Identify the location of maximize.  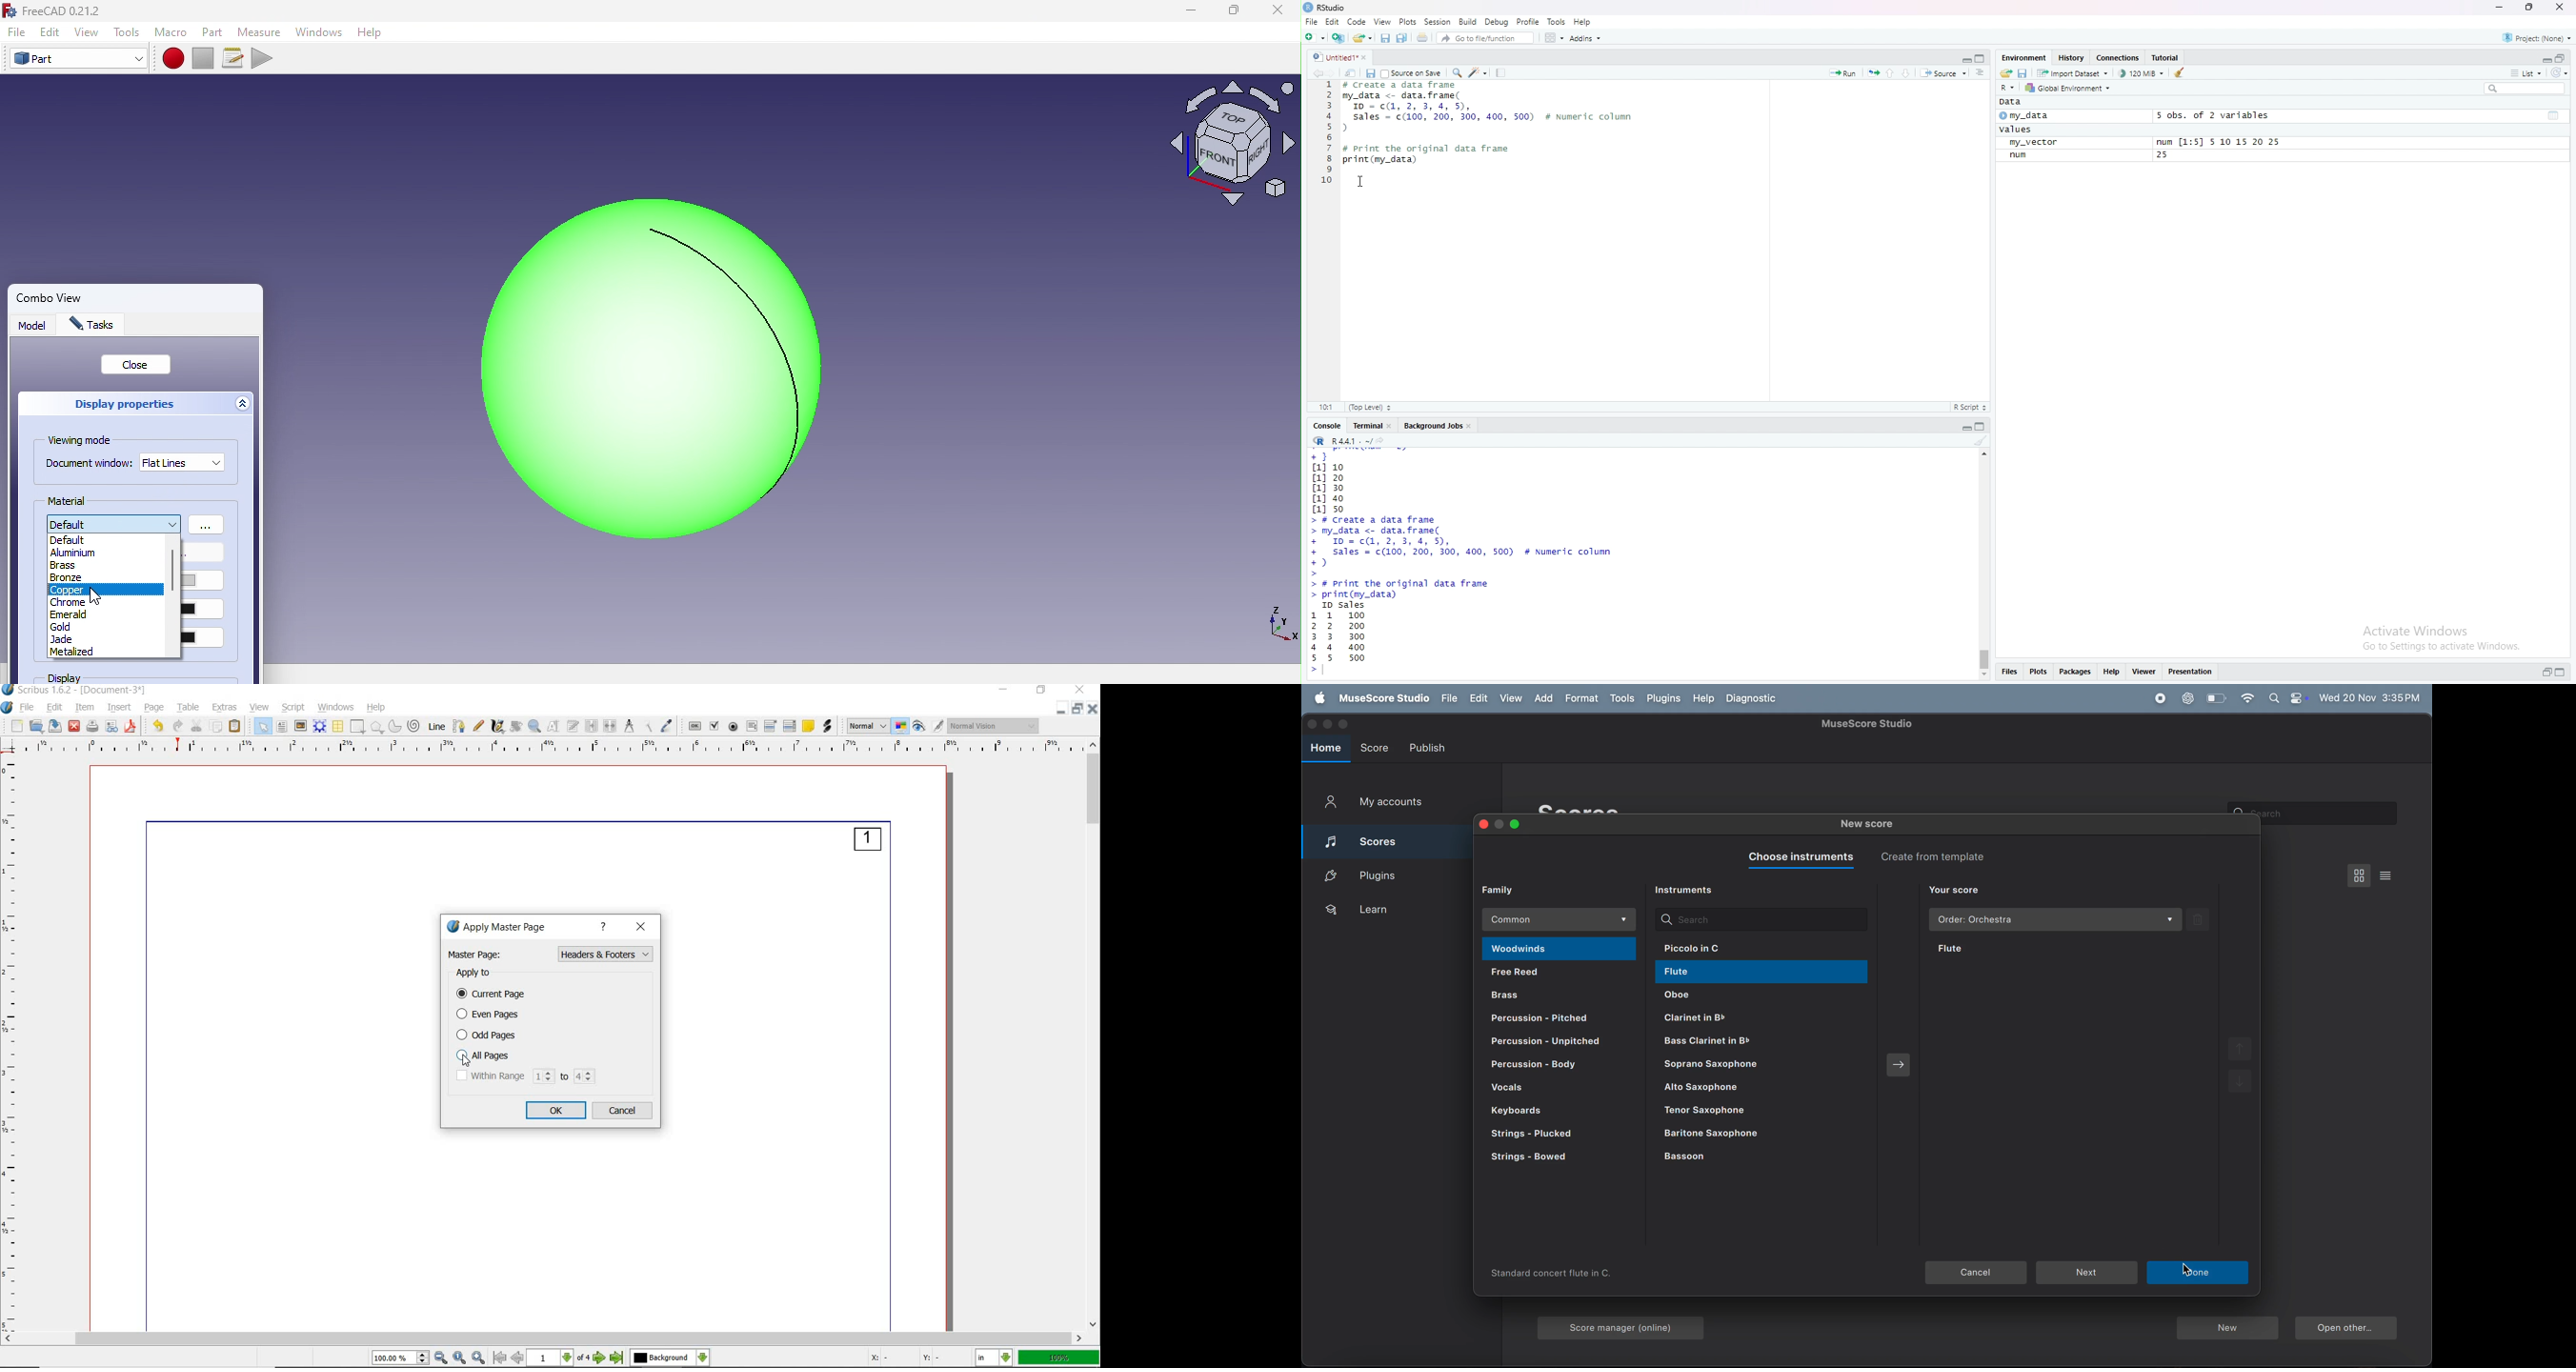
(1980, 58).